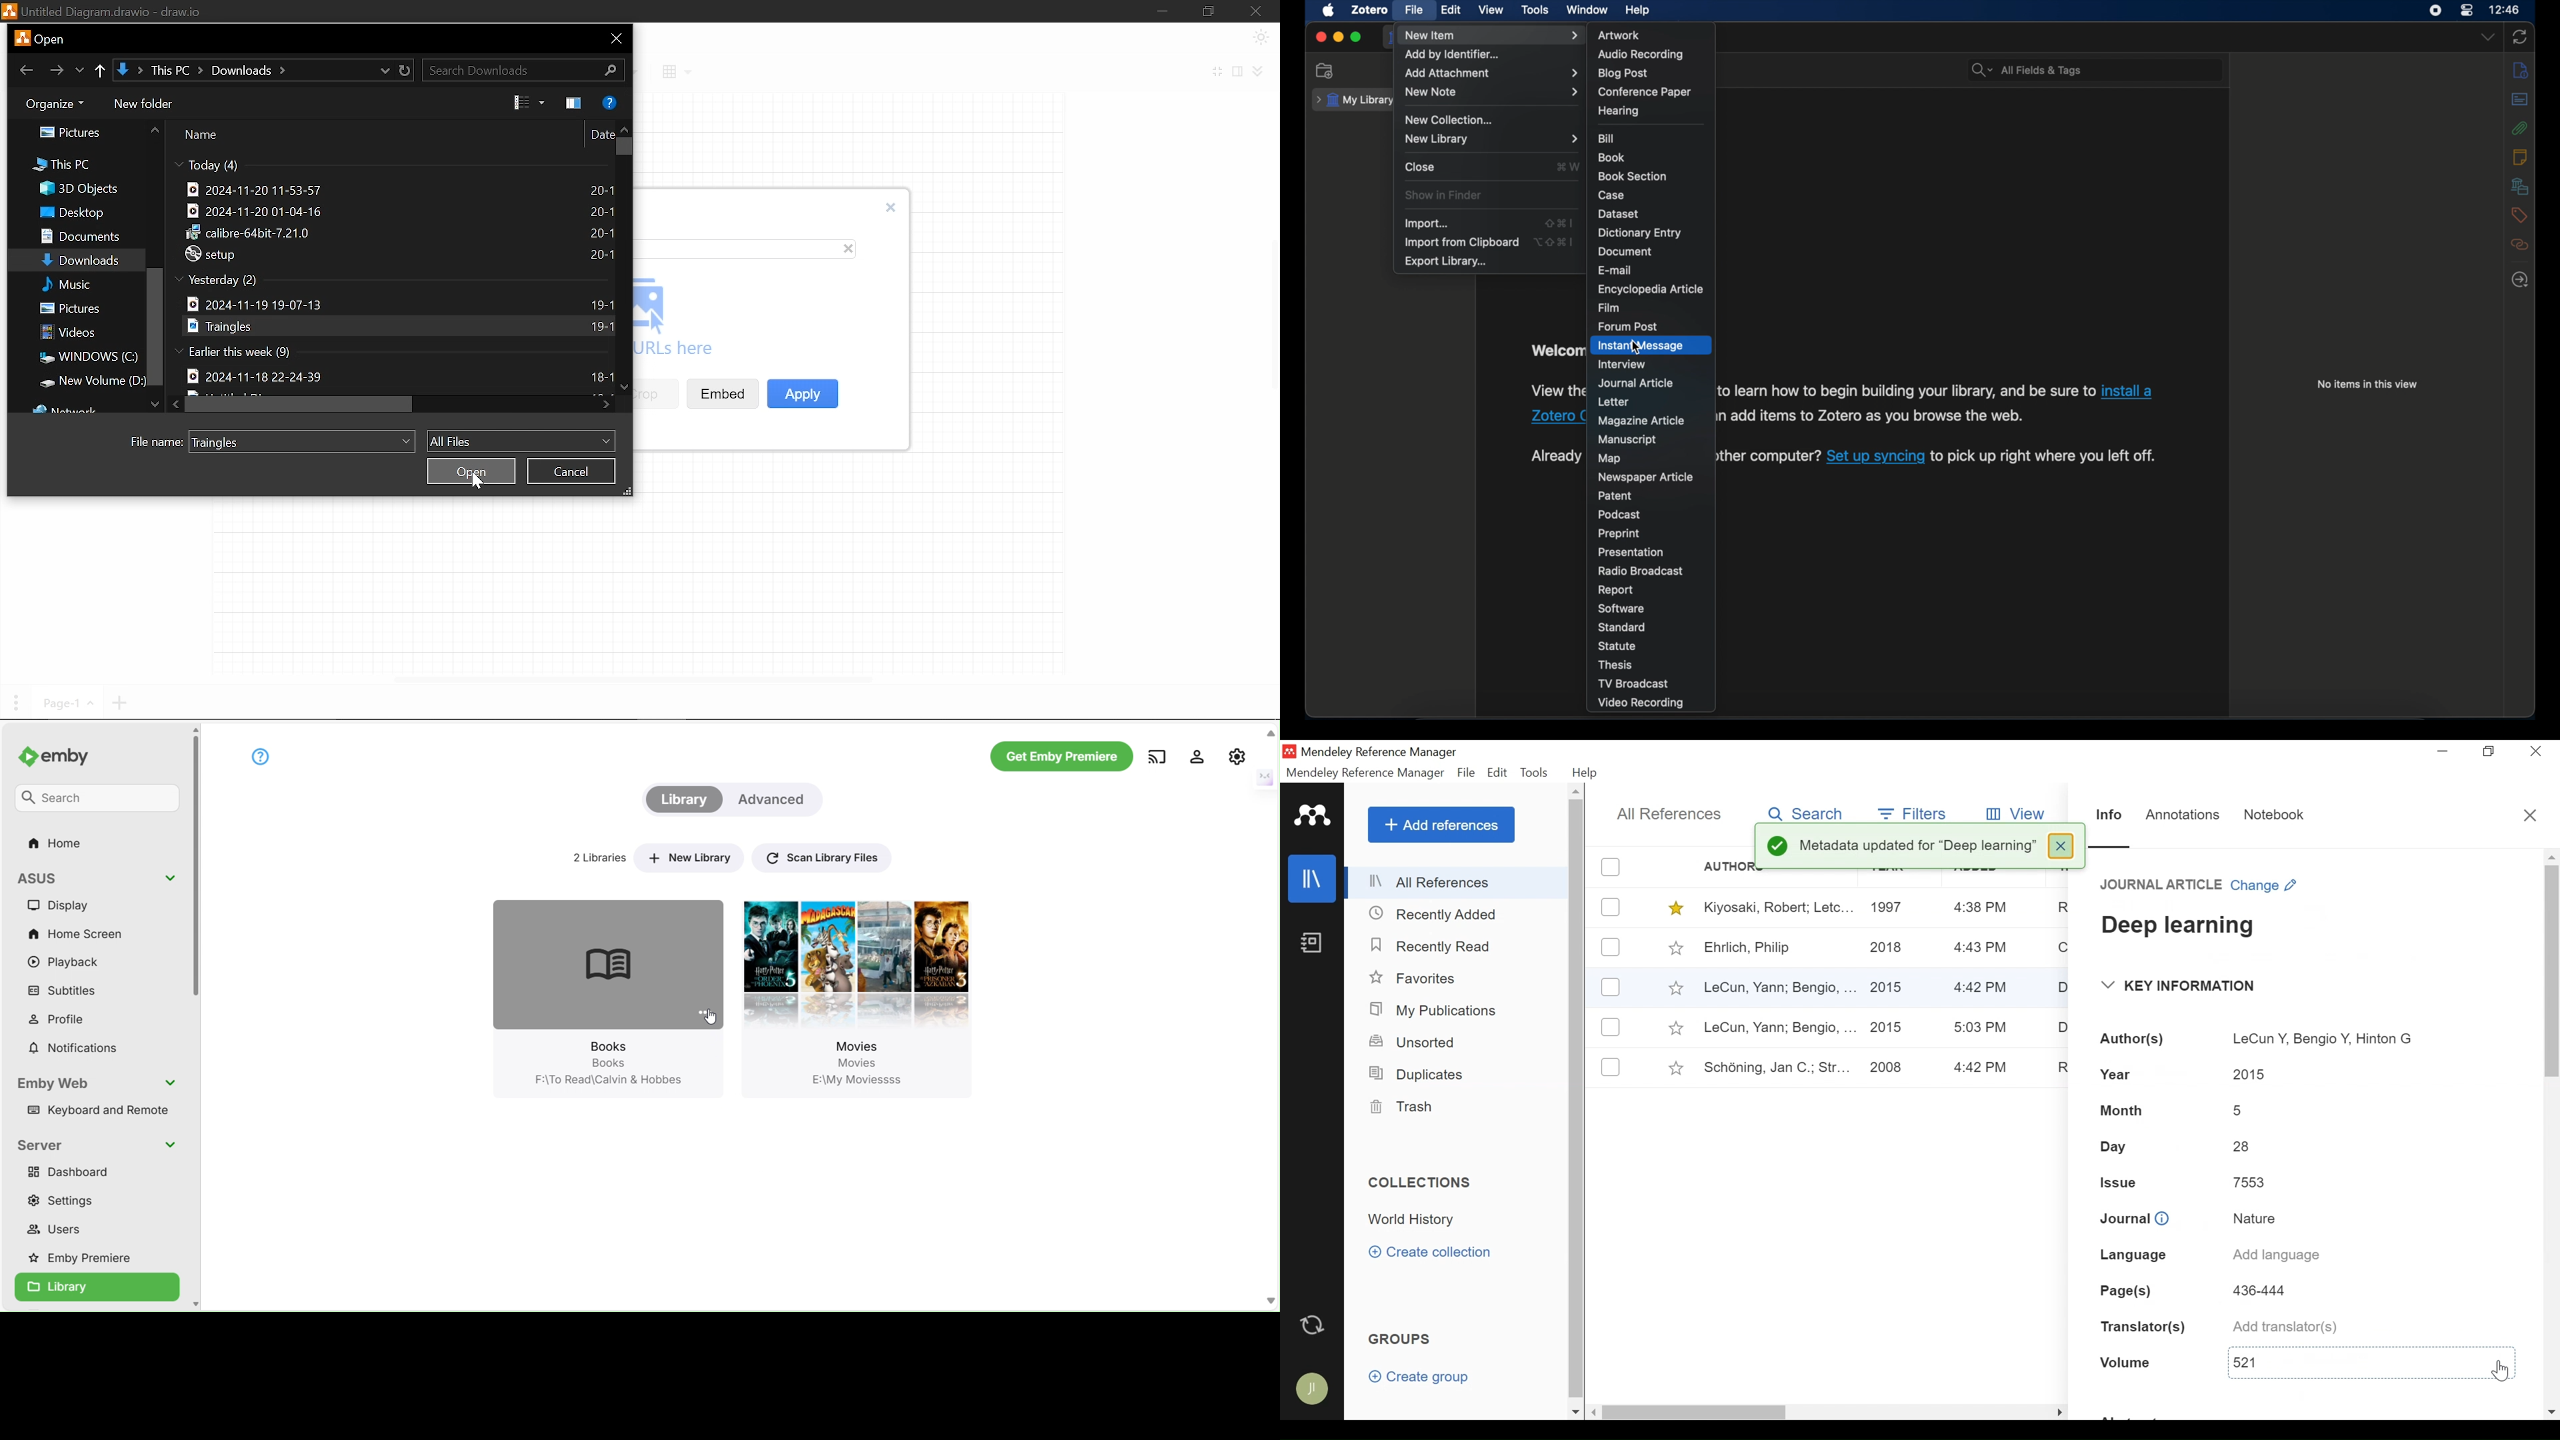 The image size is (2576, 1456). I want to click on report, so click(1615, 590).